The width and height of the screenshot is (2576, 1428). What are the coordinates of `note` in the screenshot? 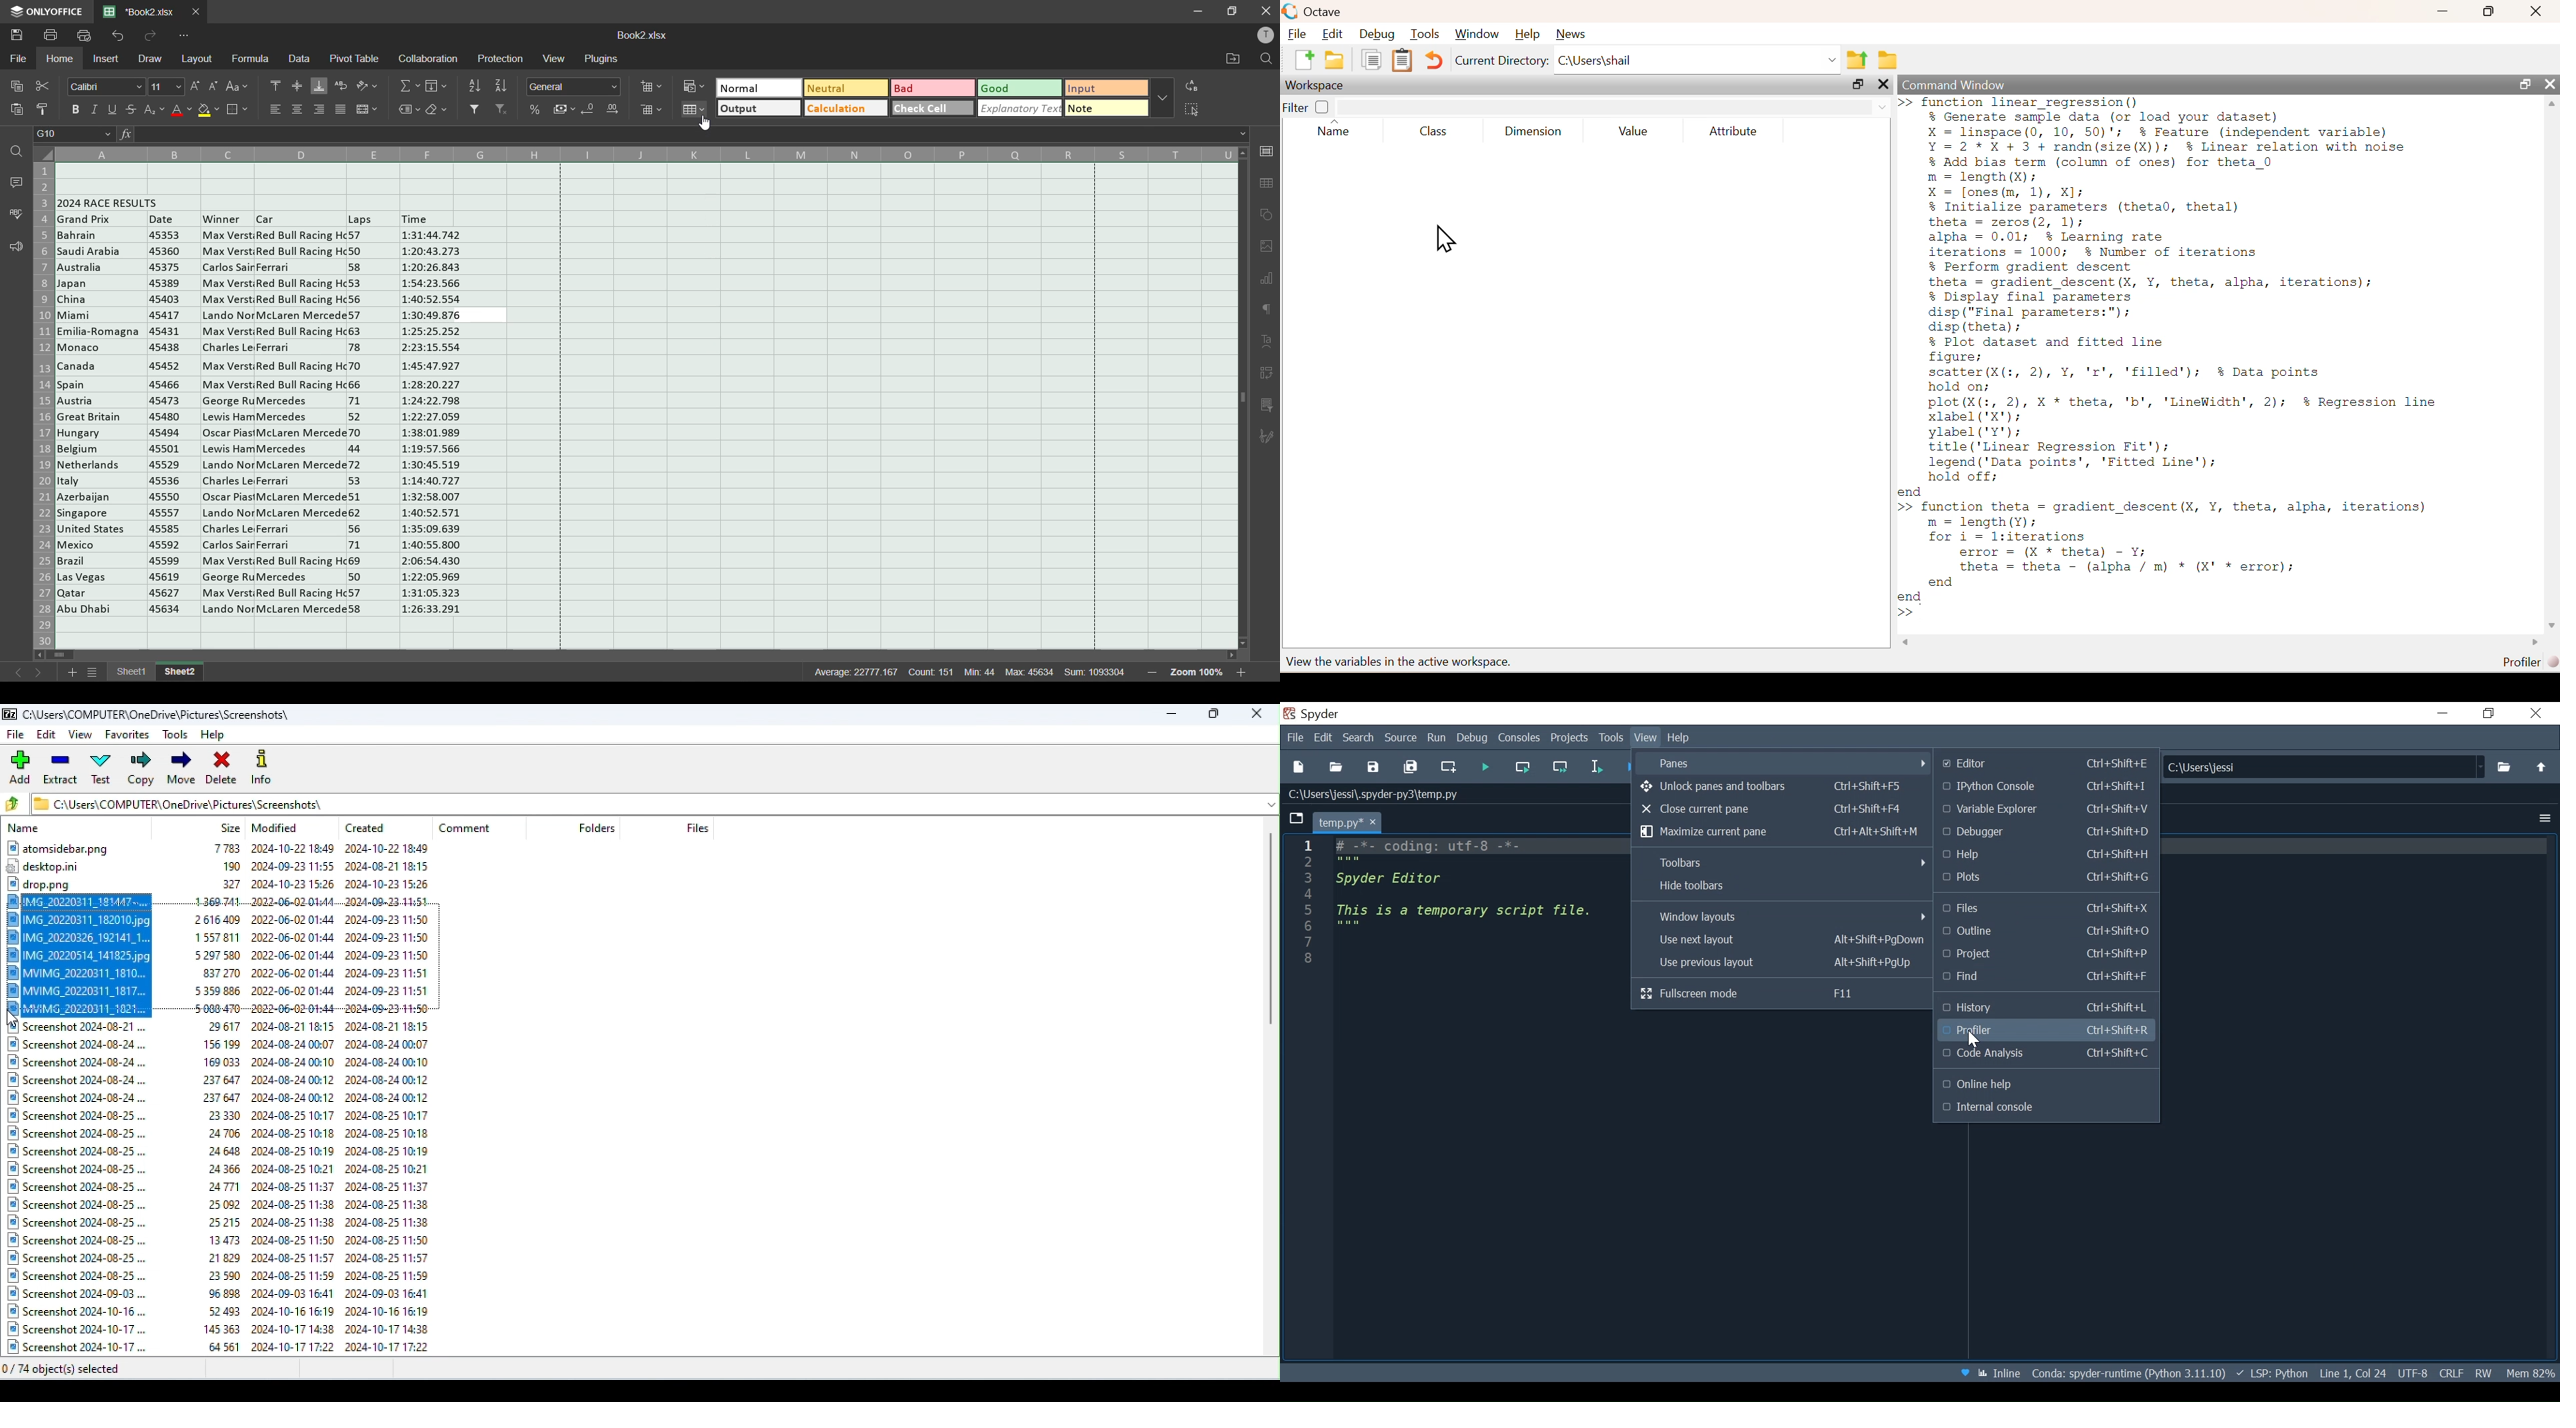 It's located at (1107, 108).